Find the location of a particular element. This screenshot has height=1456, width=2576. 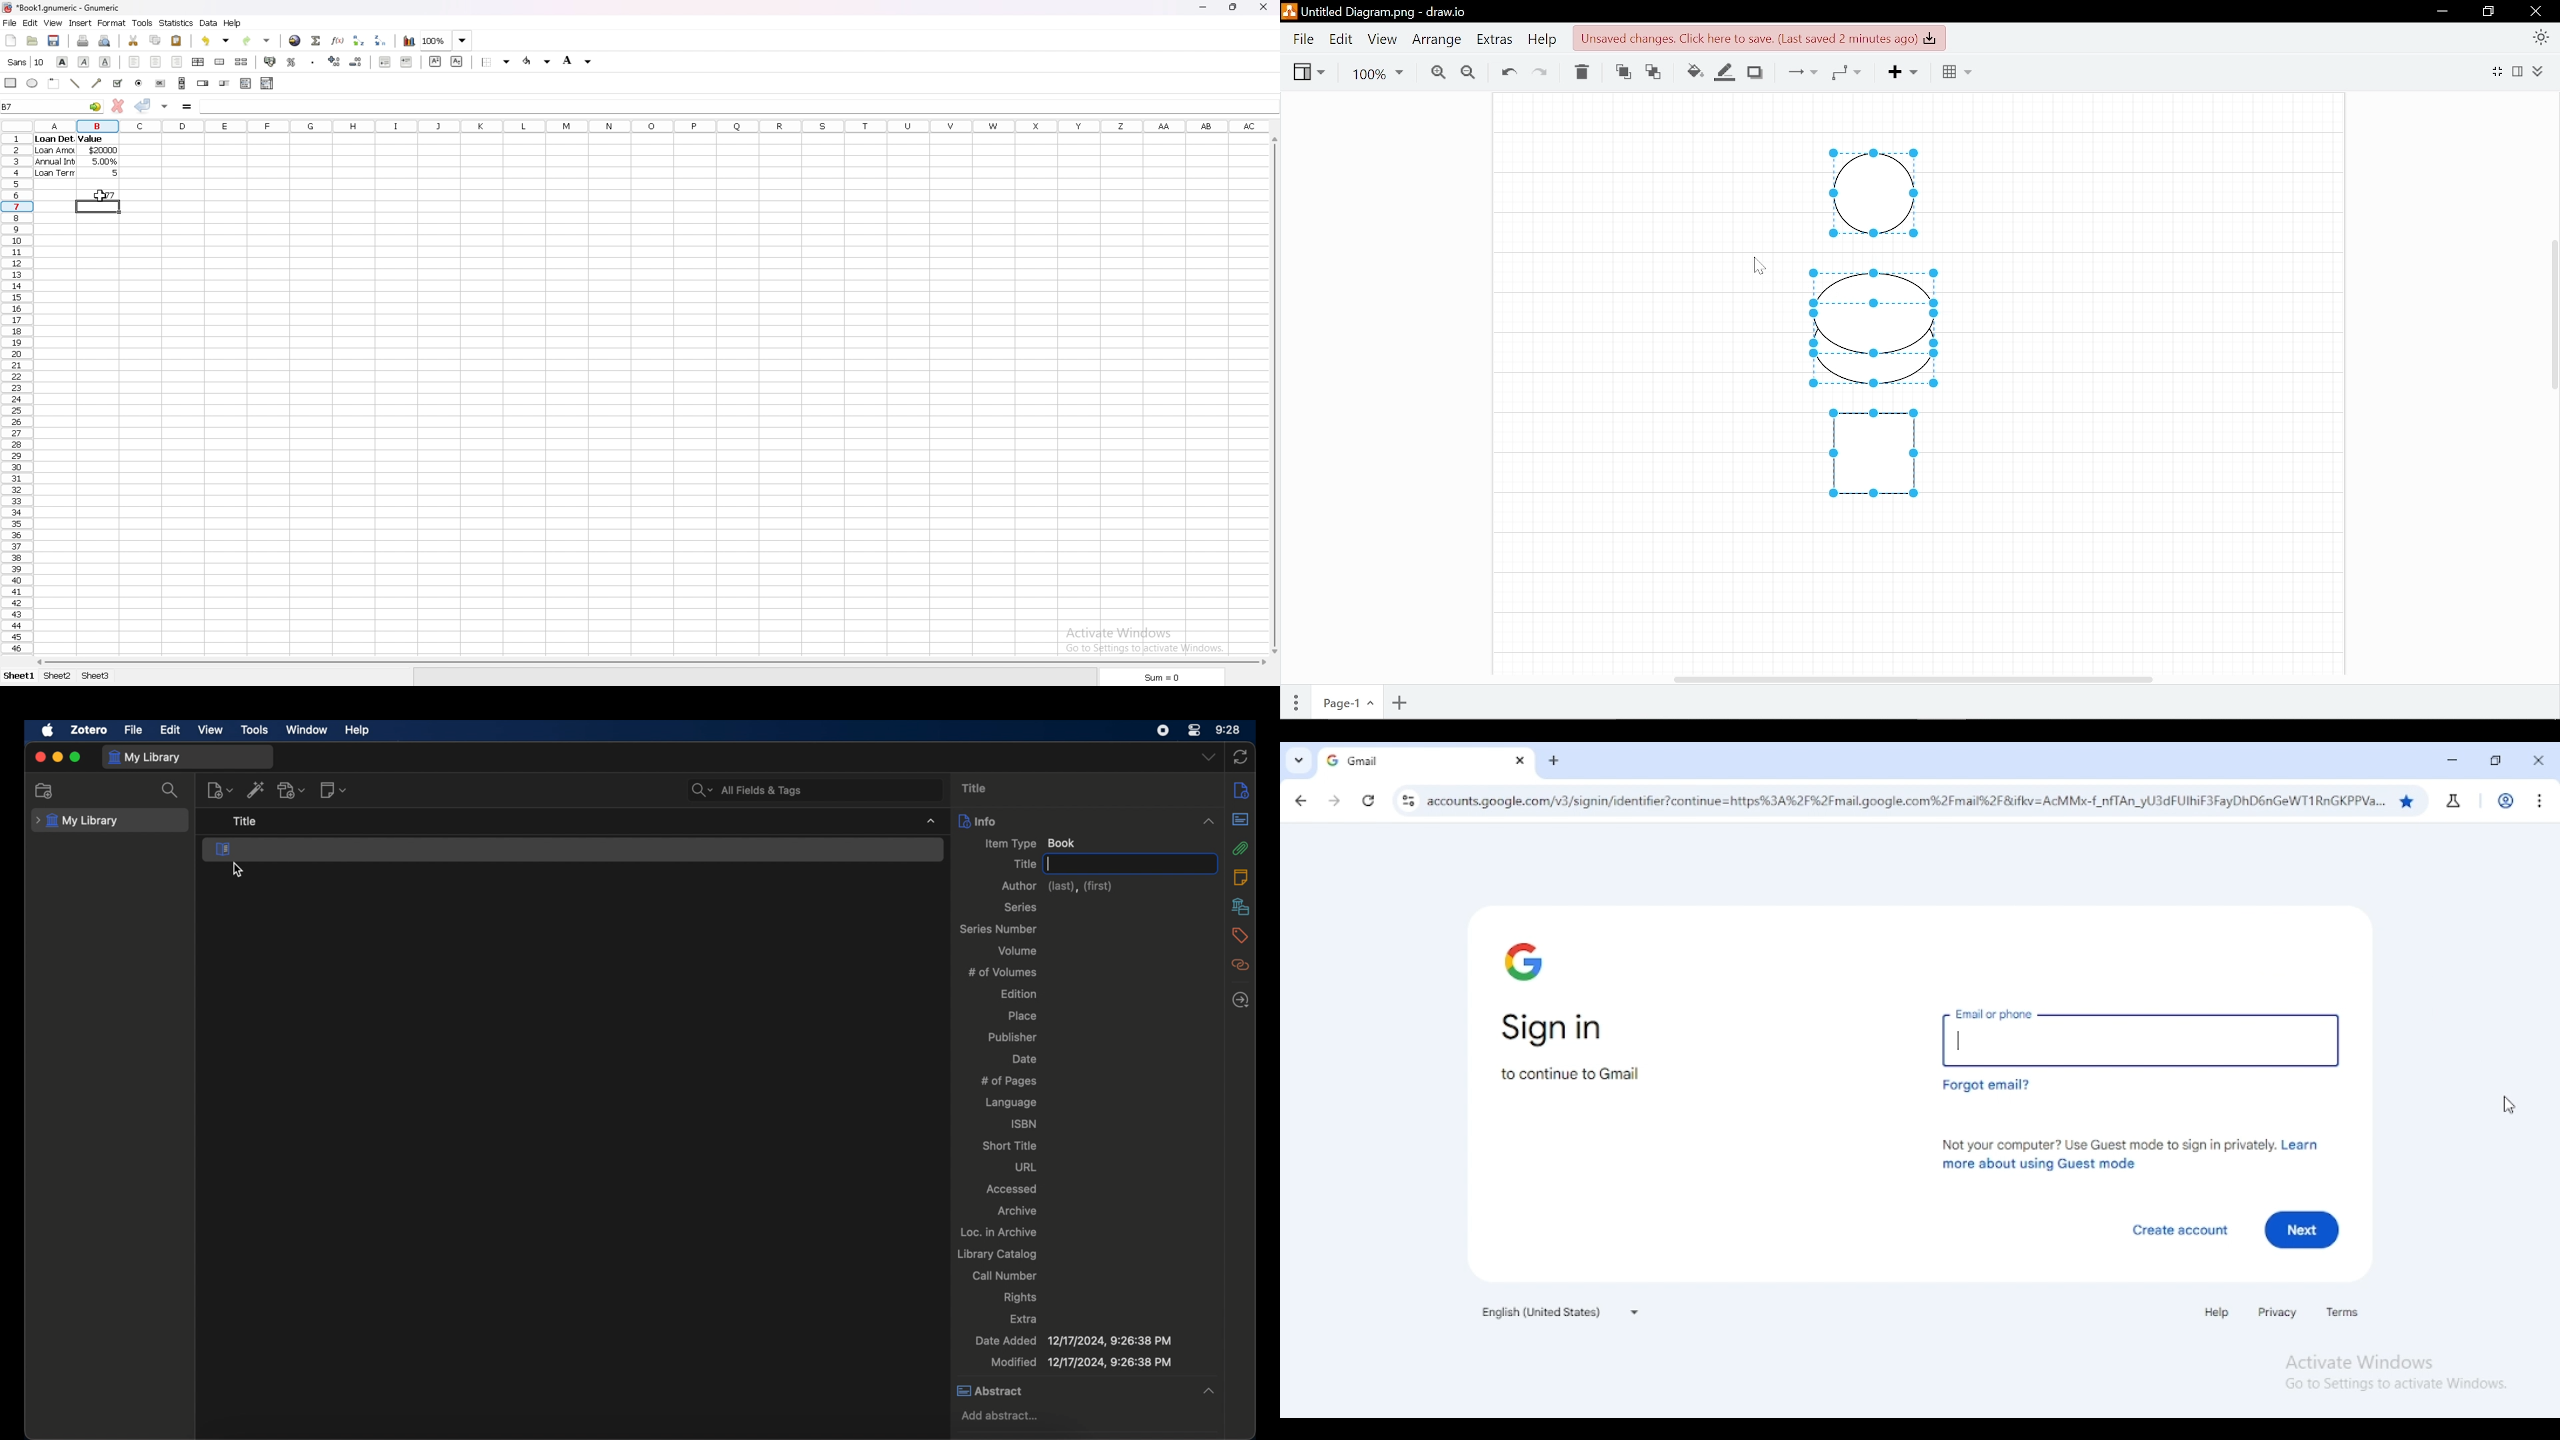

dropdown is located at coordinates (1207, 757).